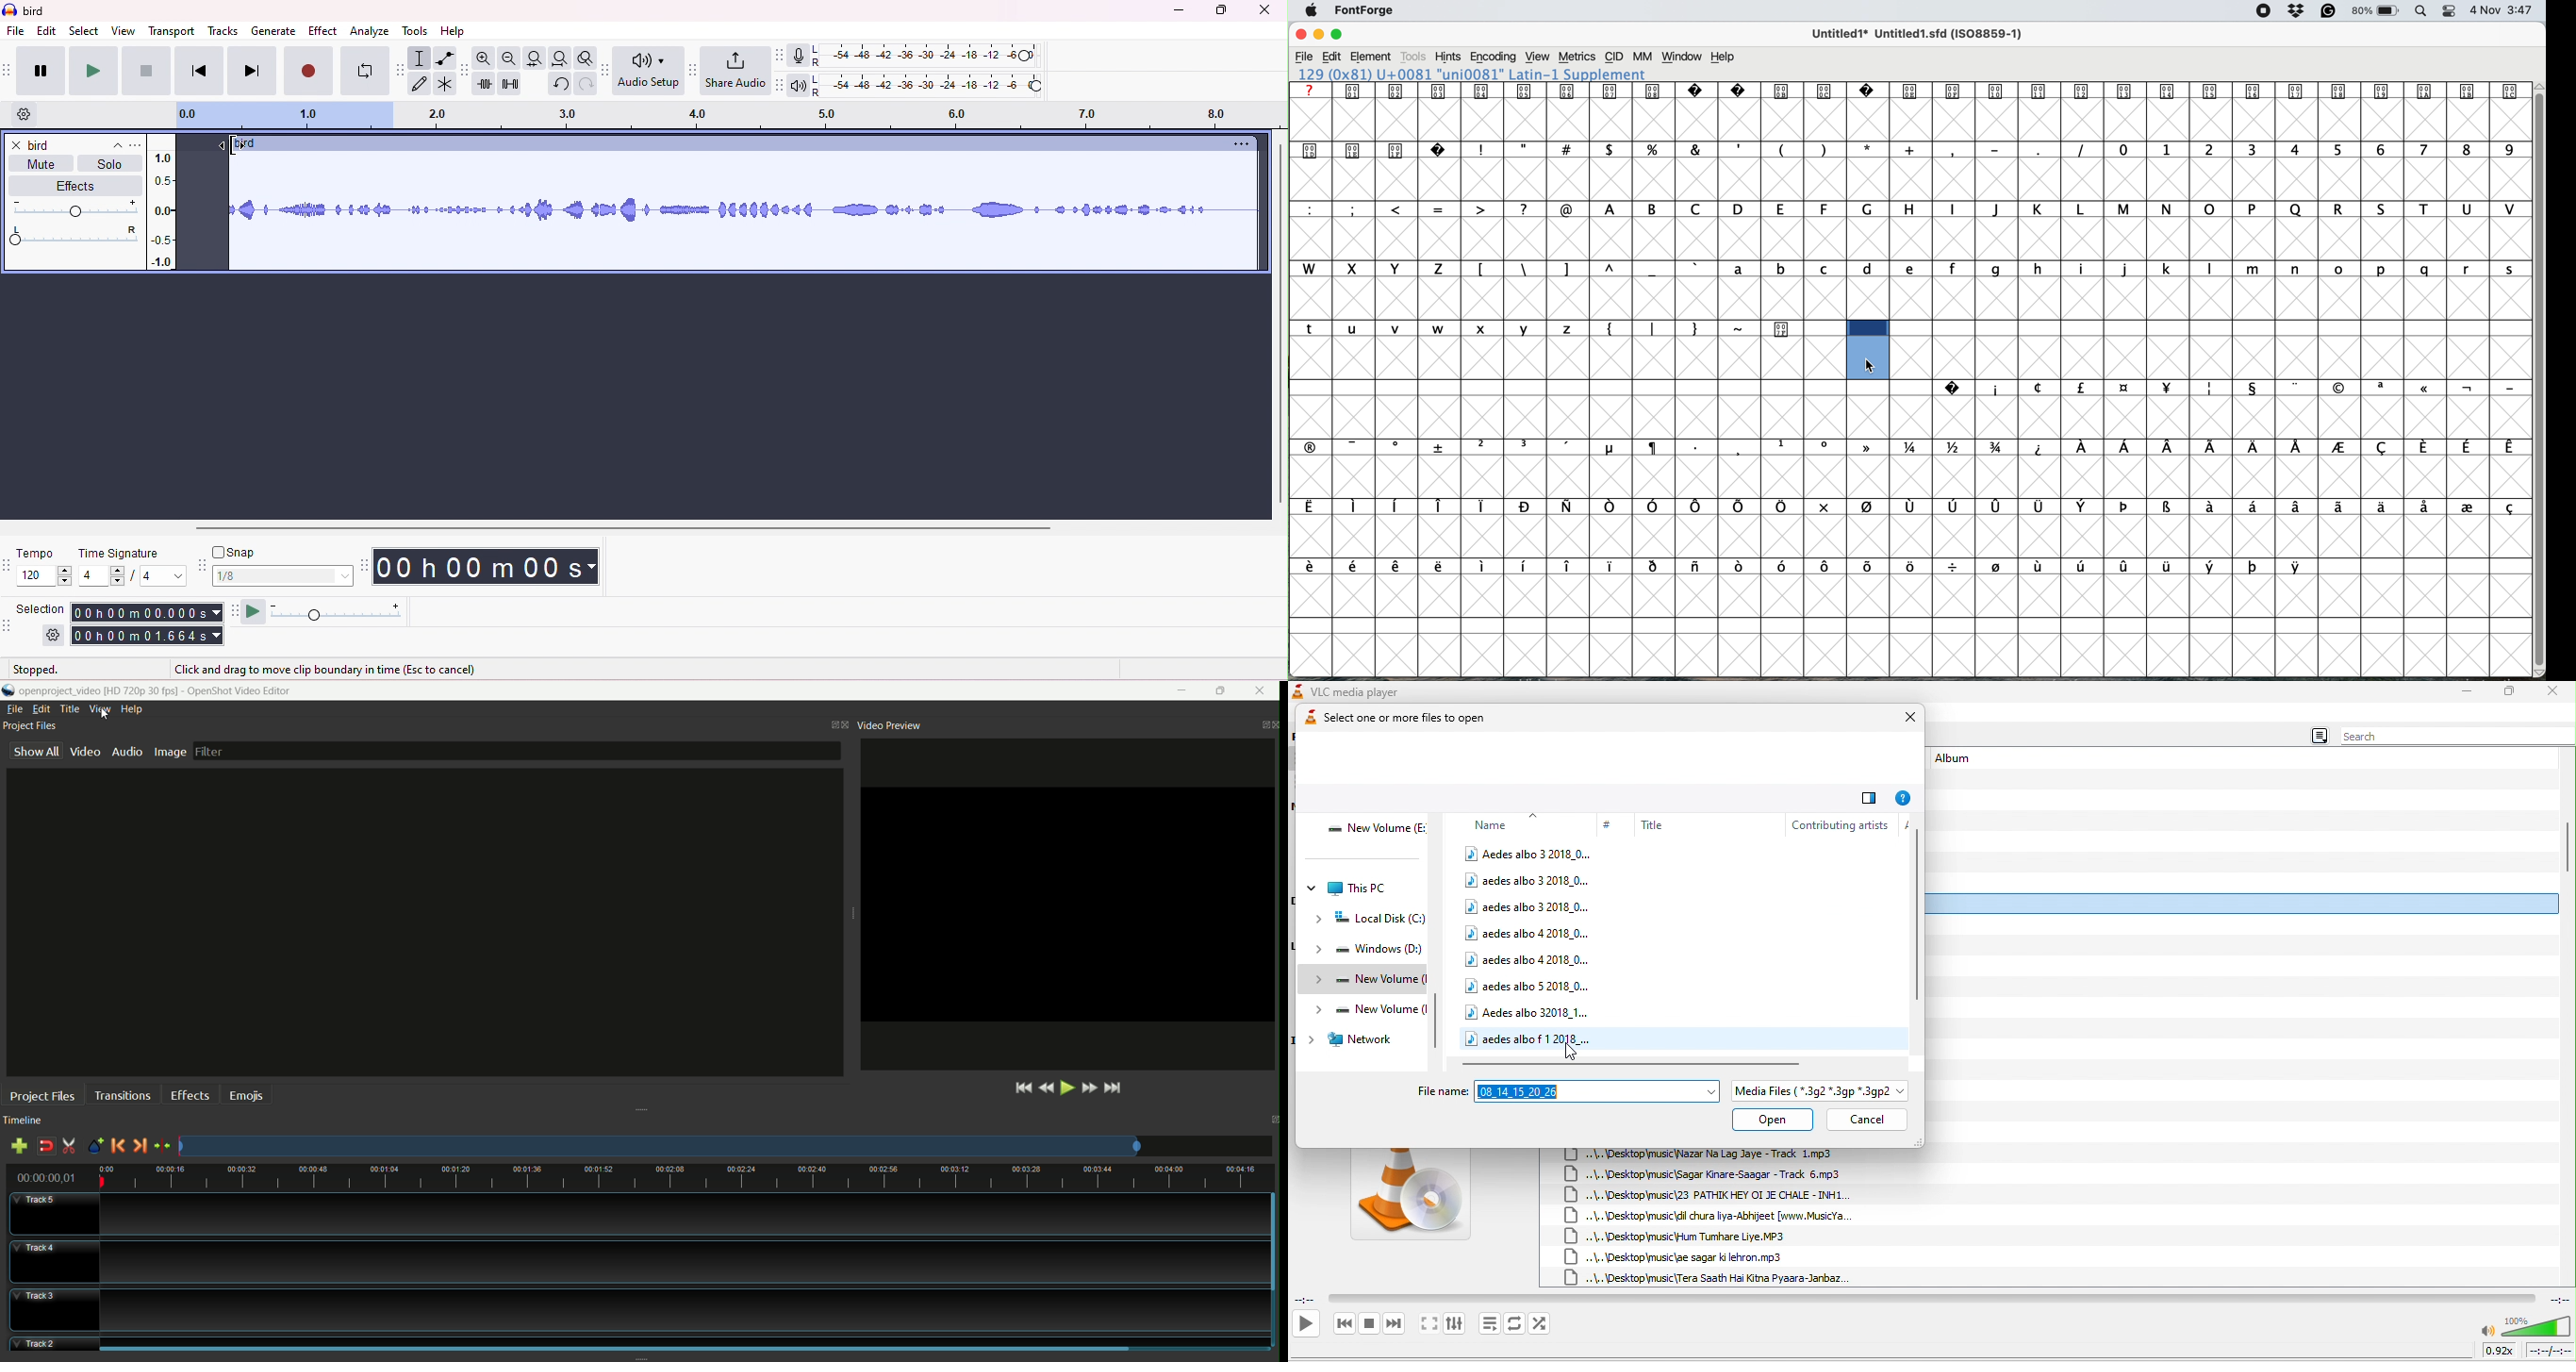  Describe the element at coordinates (1803, 565) in the screenshot. I see `Latin Extended-A – Lowercase Accented Letters & Mathematical Symbol` at that location.